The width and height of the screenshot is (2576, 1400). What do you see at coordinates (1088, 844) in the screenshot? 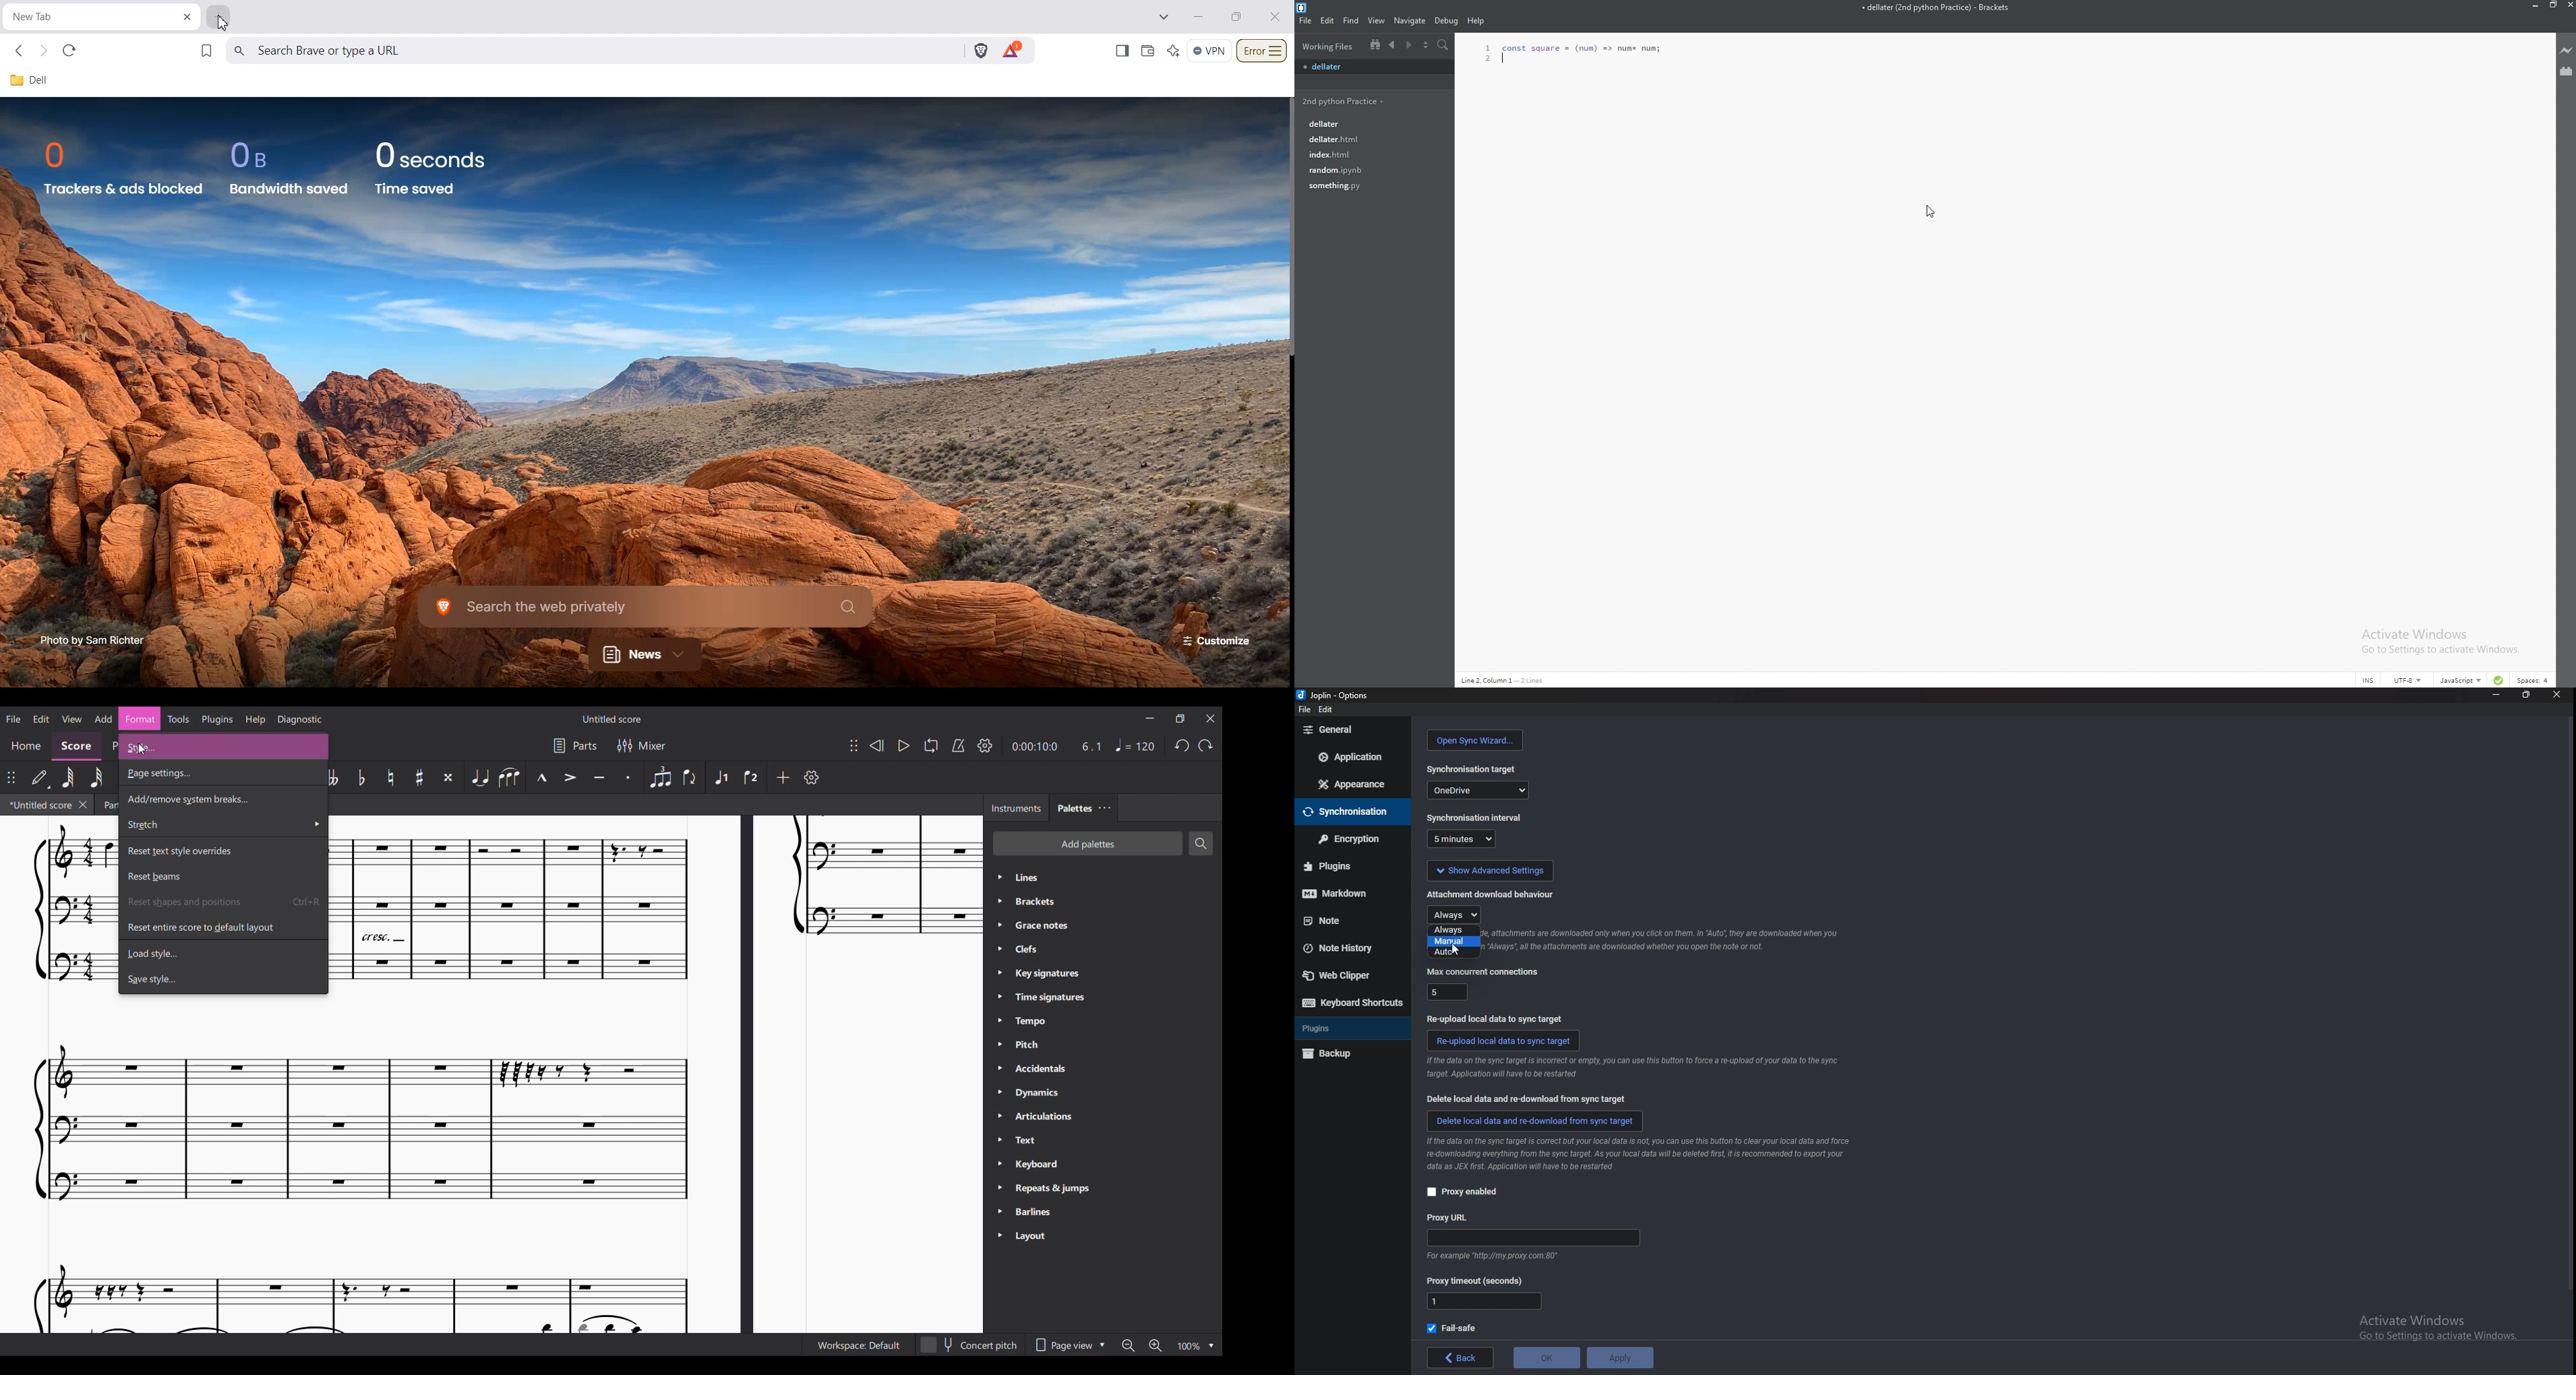
I see `Add palette` at bounding box center [1088, 844].